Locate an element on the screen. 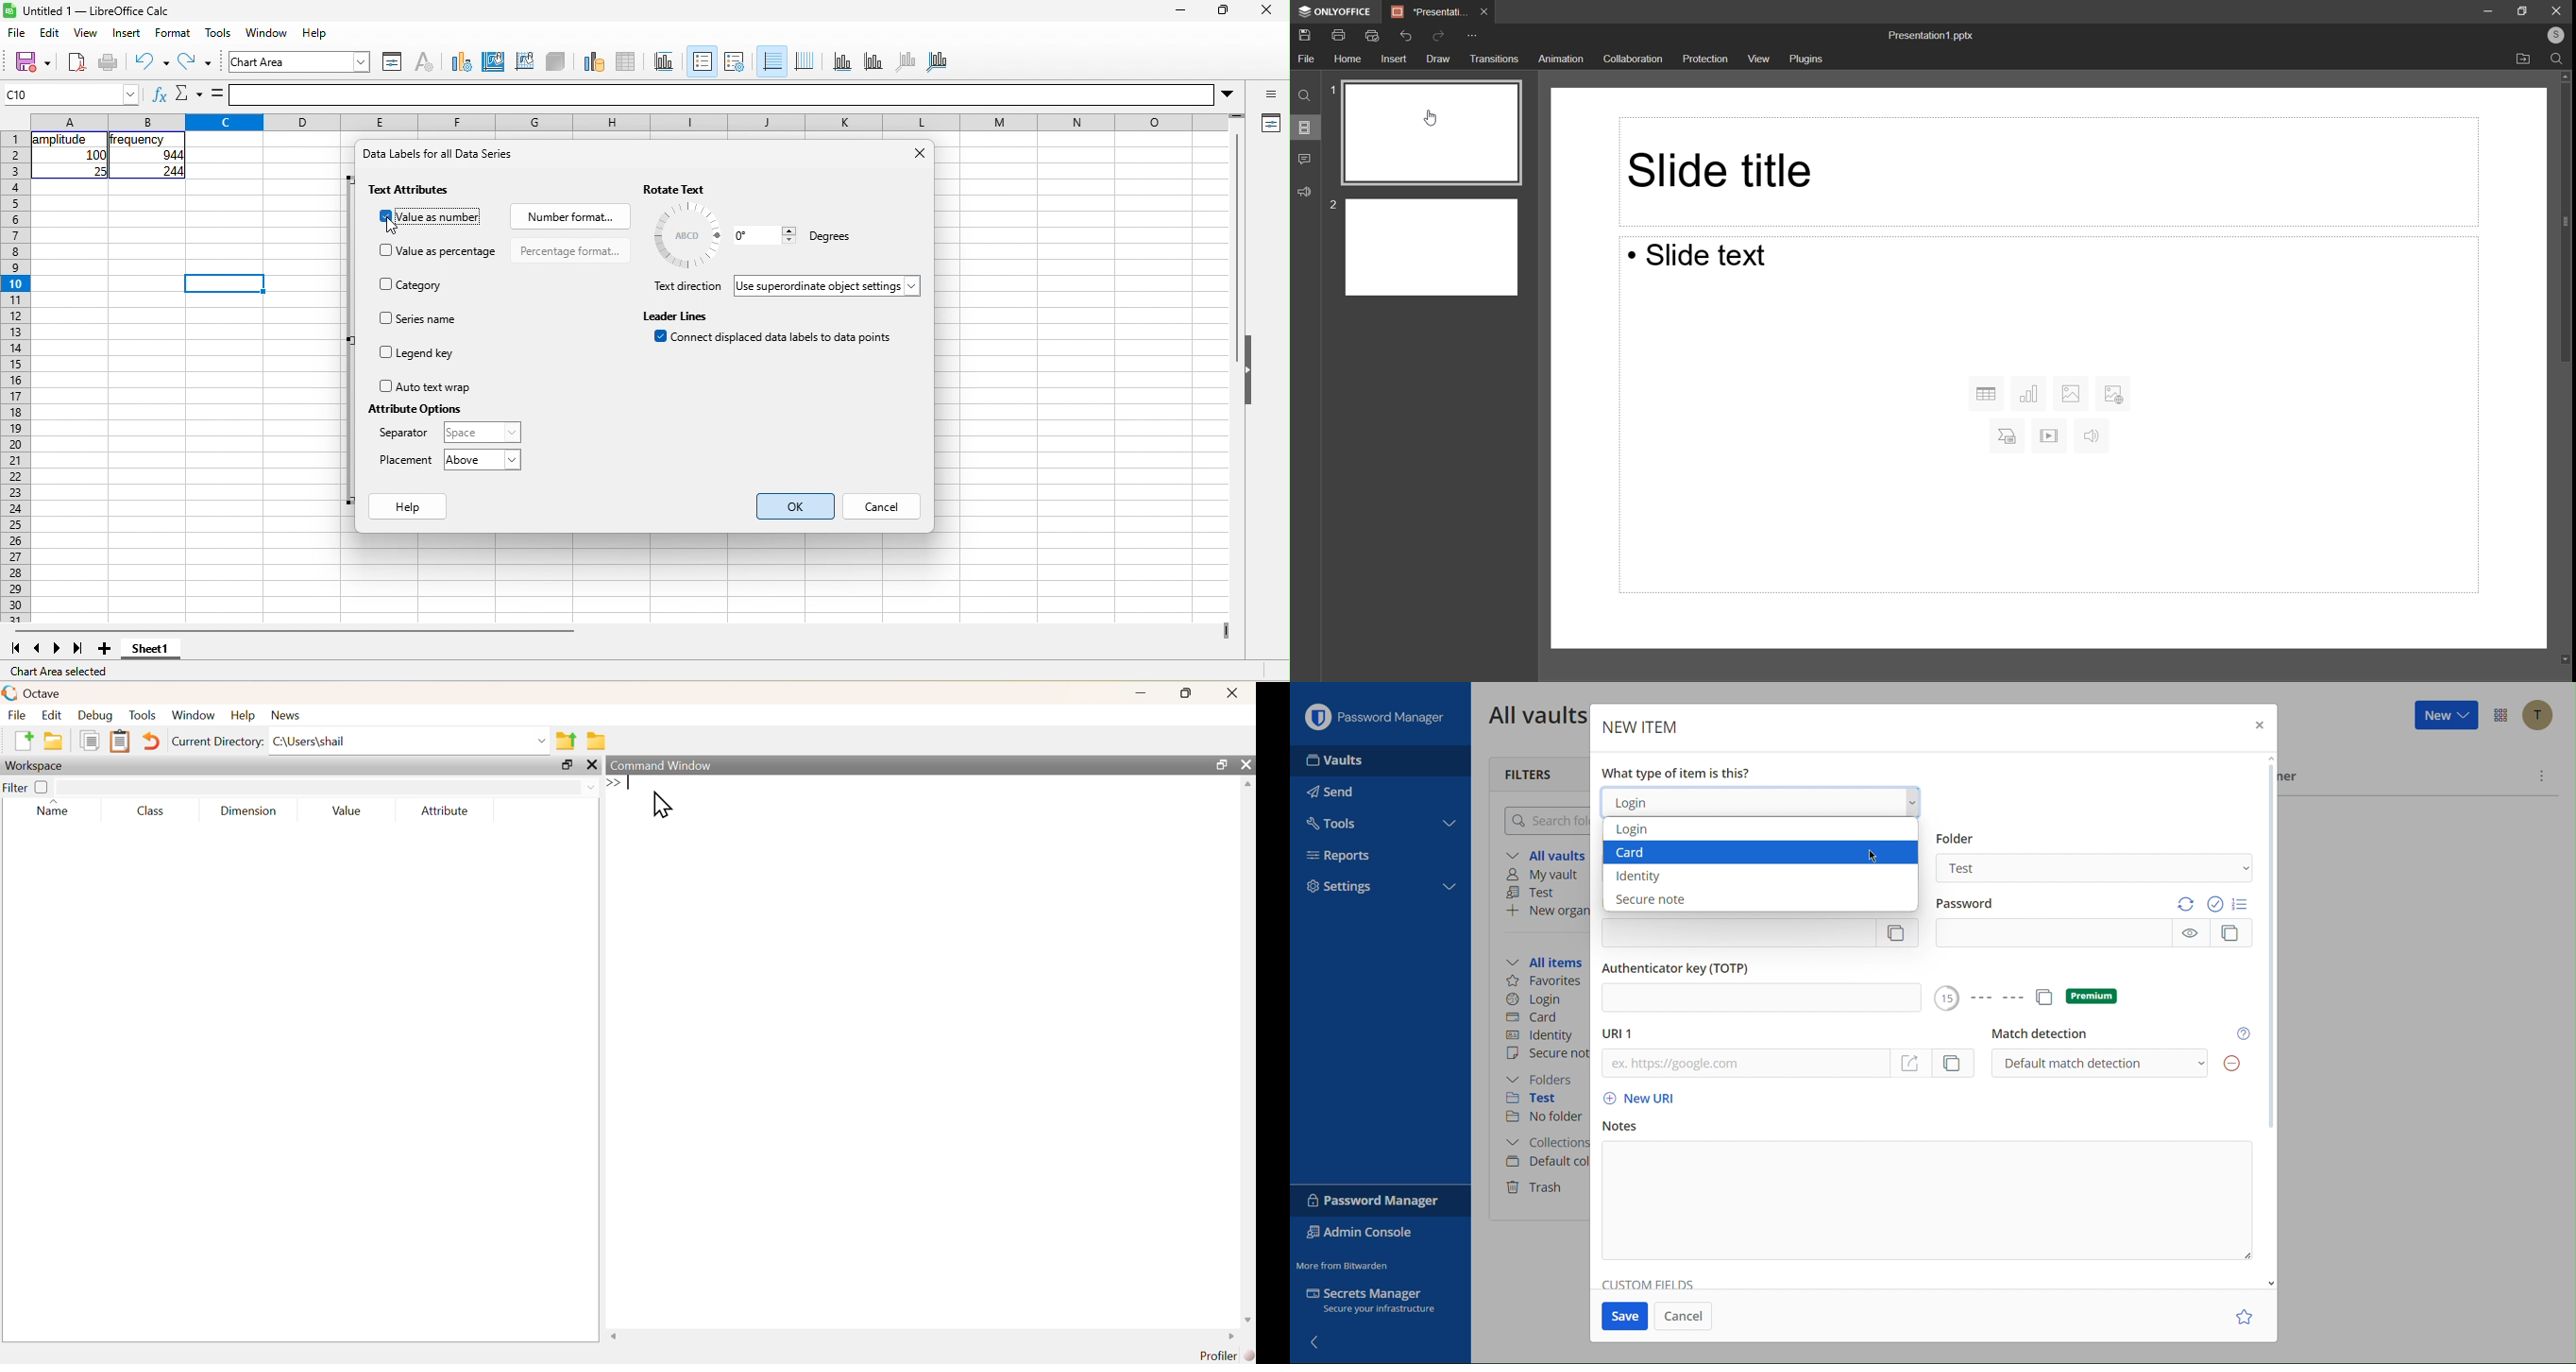 The image size is (2576, 1372). Search folder is located at coordinates (1547, 820).